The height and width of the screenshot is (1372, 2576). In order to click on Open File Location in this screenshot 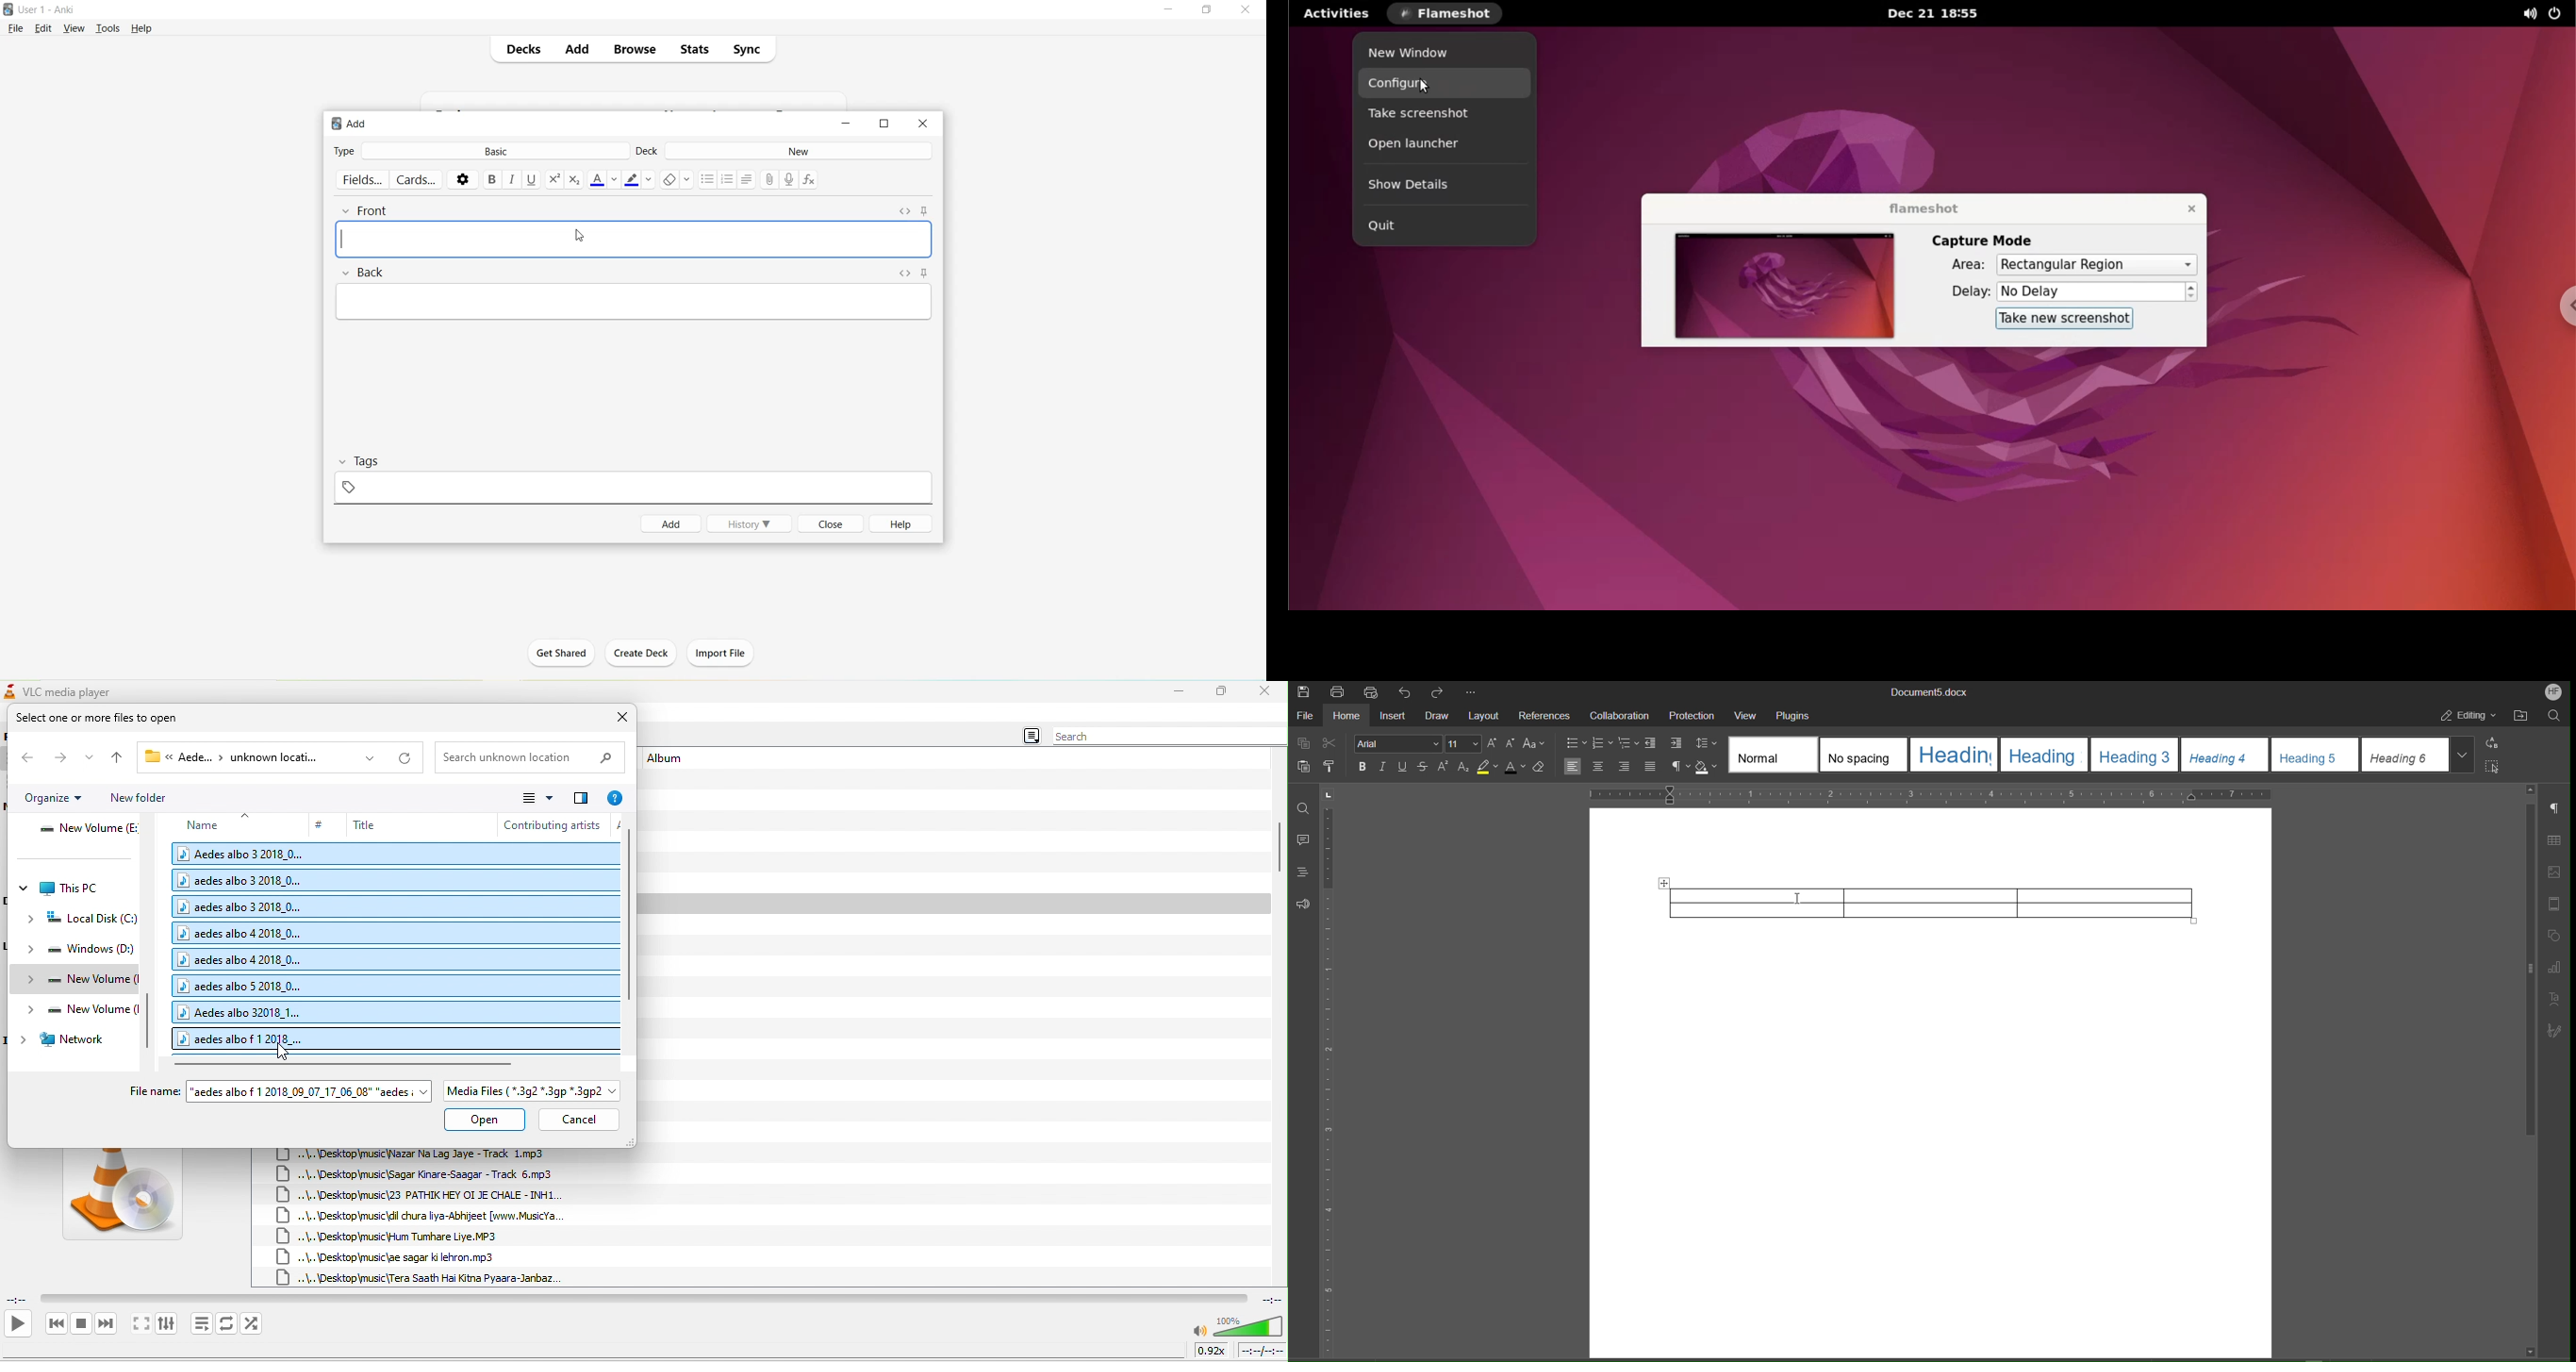, I will do `click(2523, 716)`.